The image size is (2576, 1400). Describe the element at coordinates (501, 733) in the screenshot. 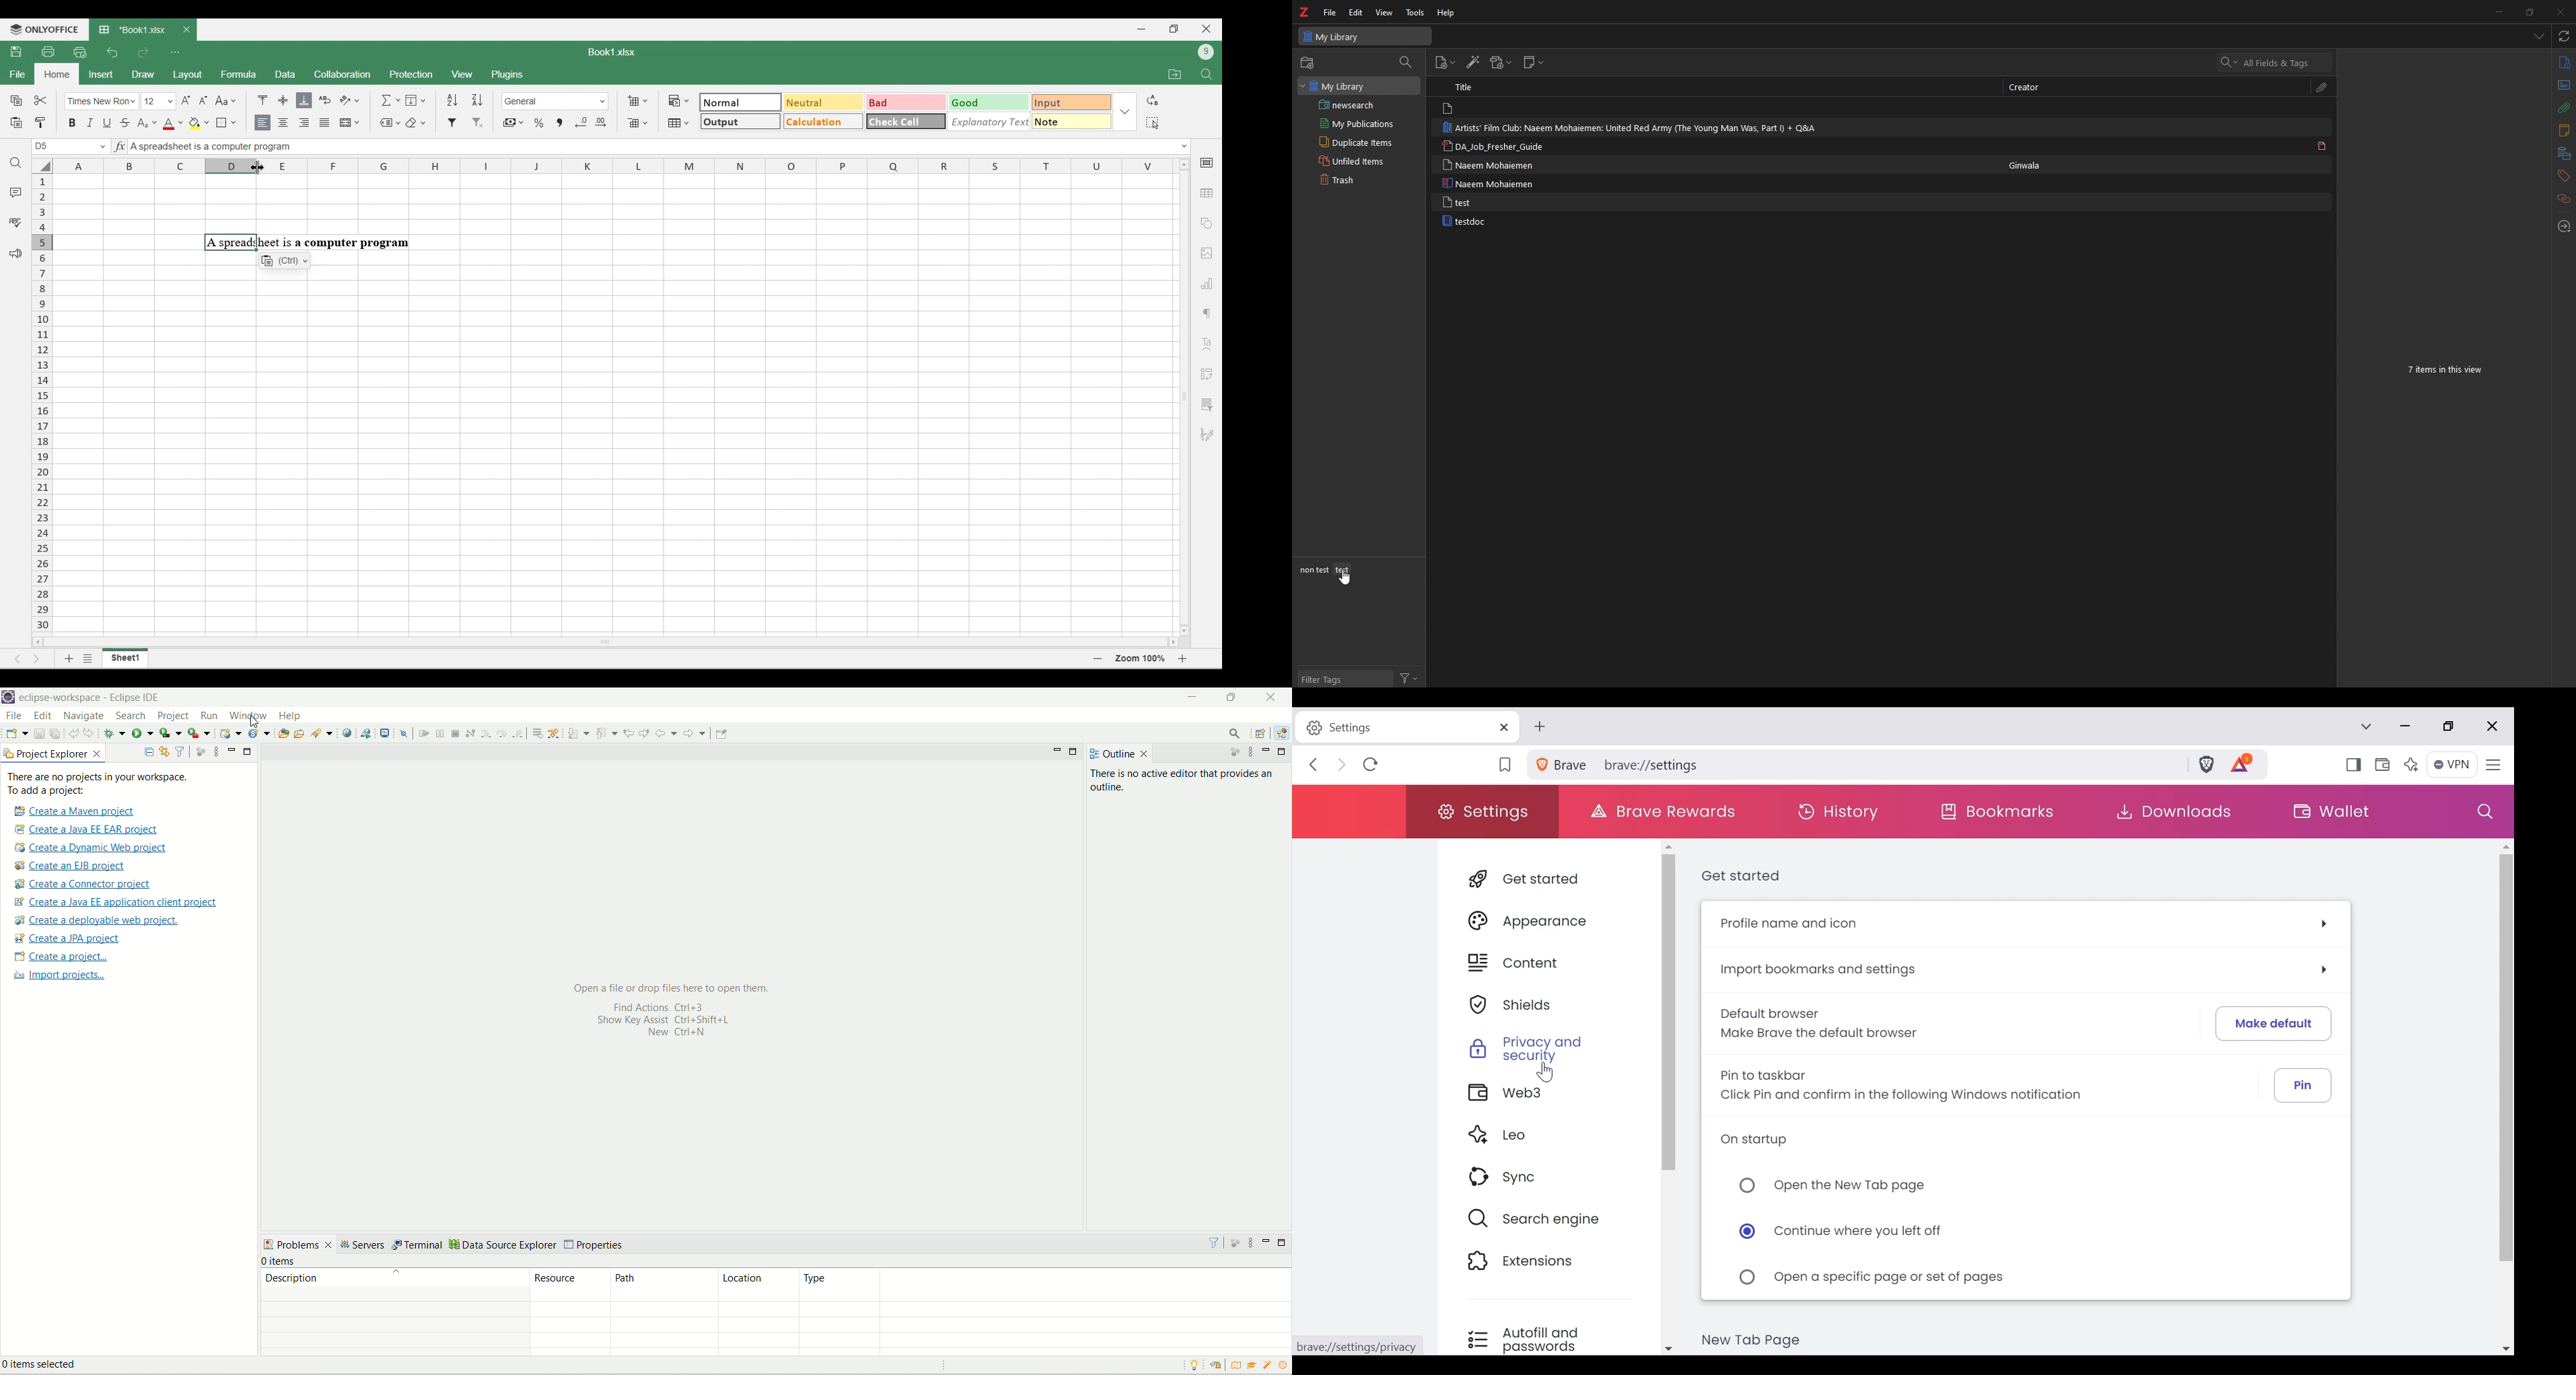

I see `step over` at that location.